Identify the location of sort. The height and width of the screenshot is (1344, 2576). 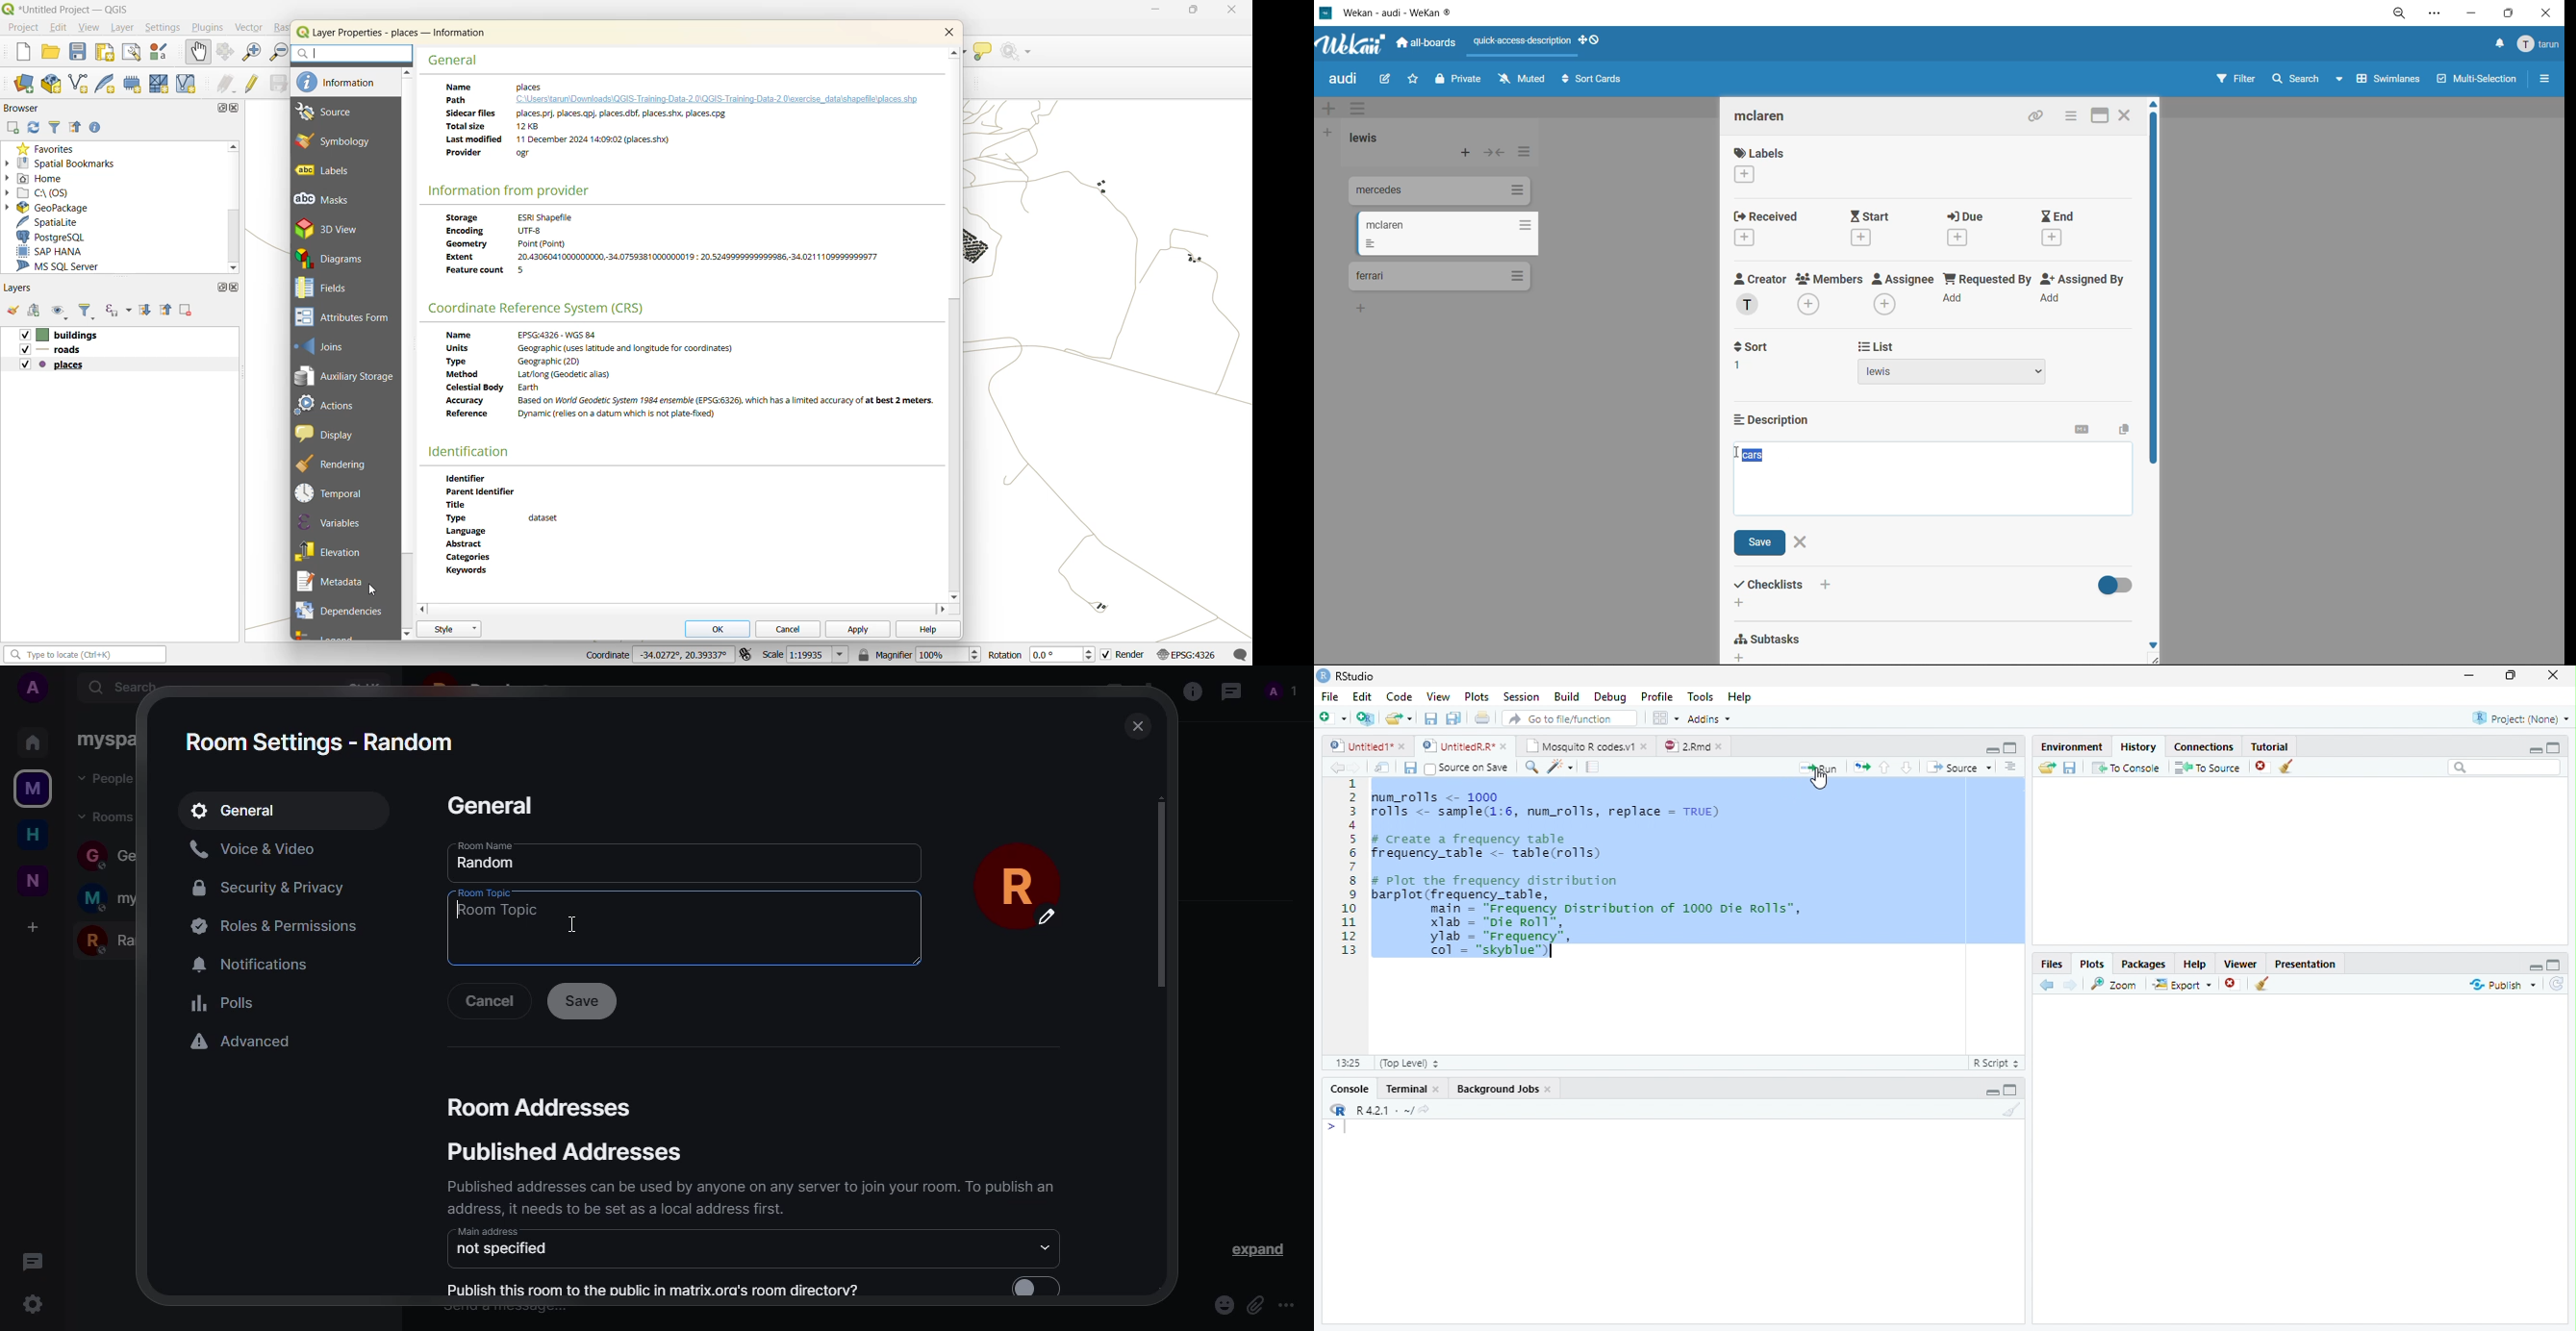
(1760, 356).